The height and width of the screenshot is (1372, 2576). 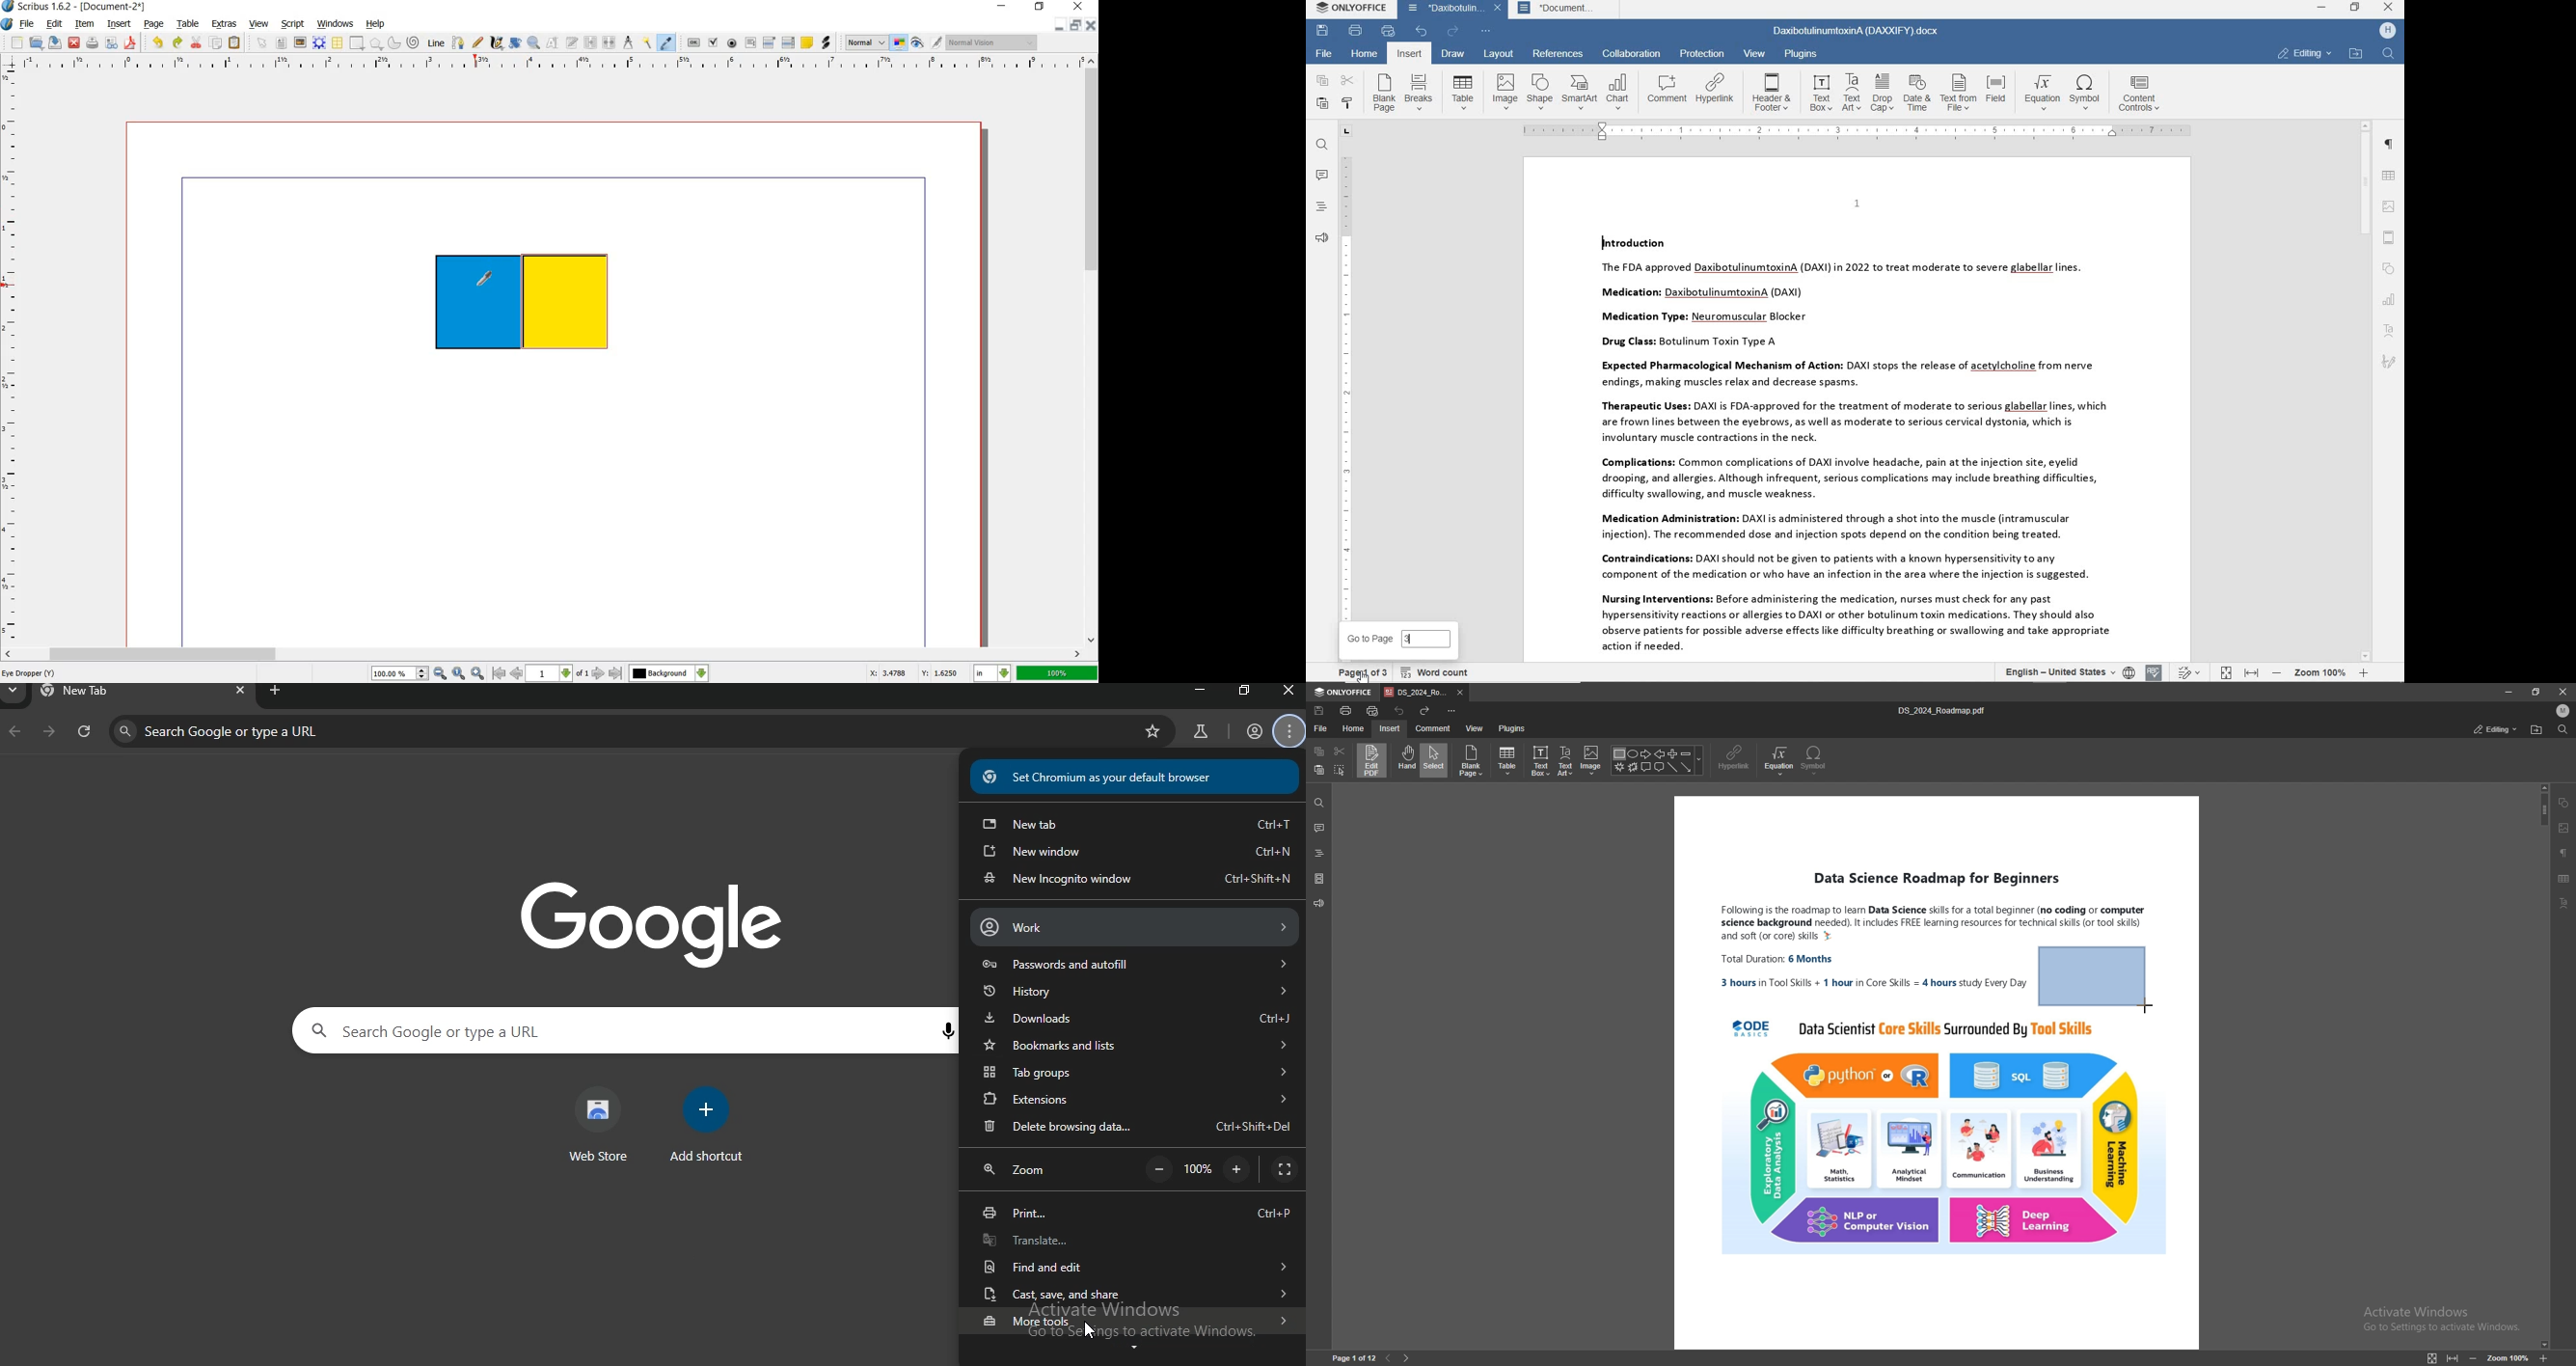 I want to click on go to last page, so click(x=617, y=673).